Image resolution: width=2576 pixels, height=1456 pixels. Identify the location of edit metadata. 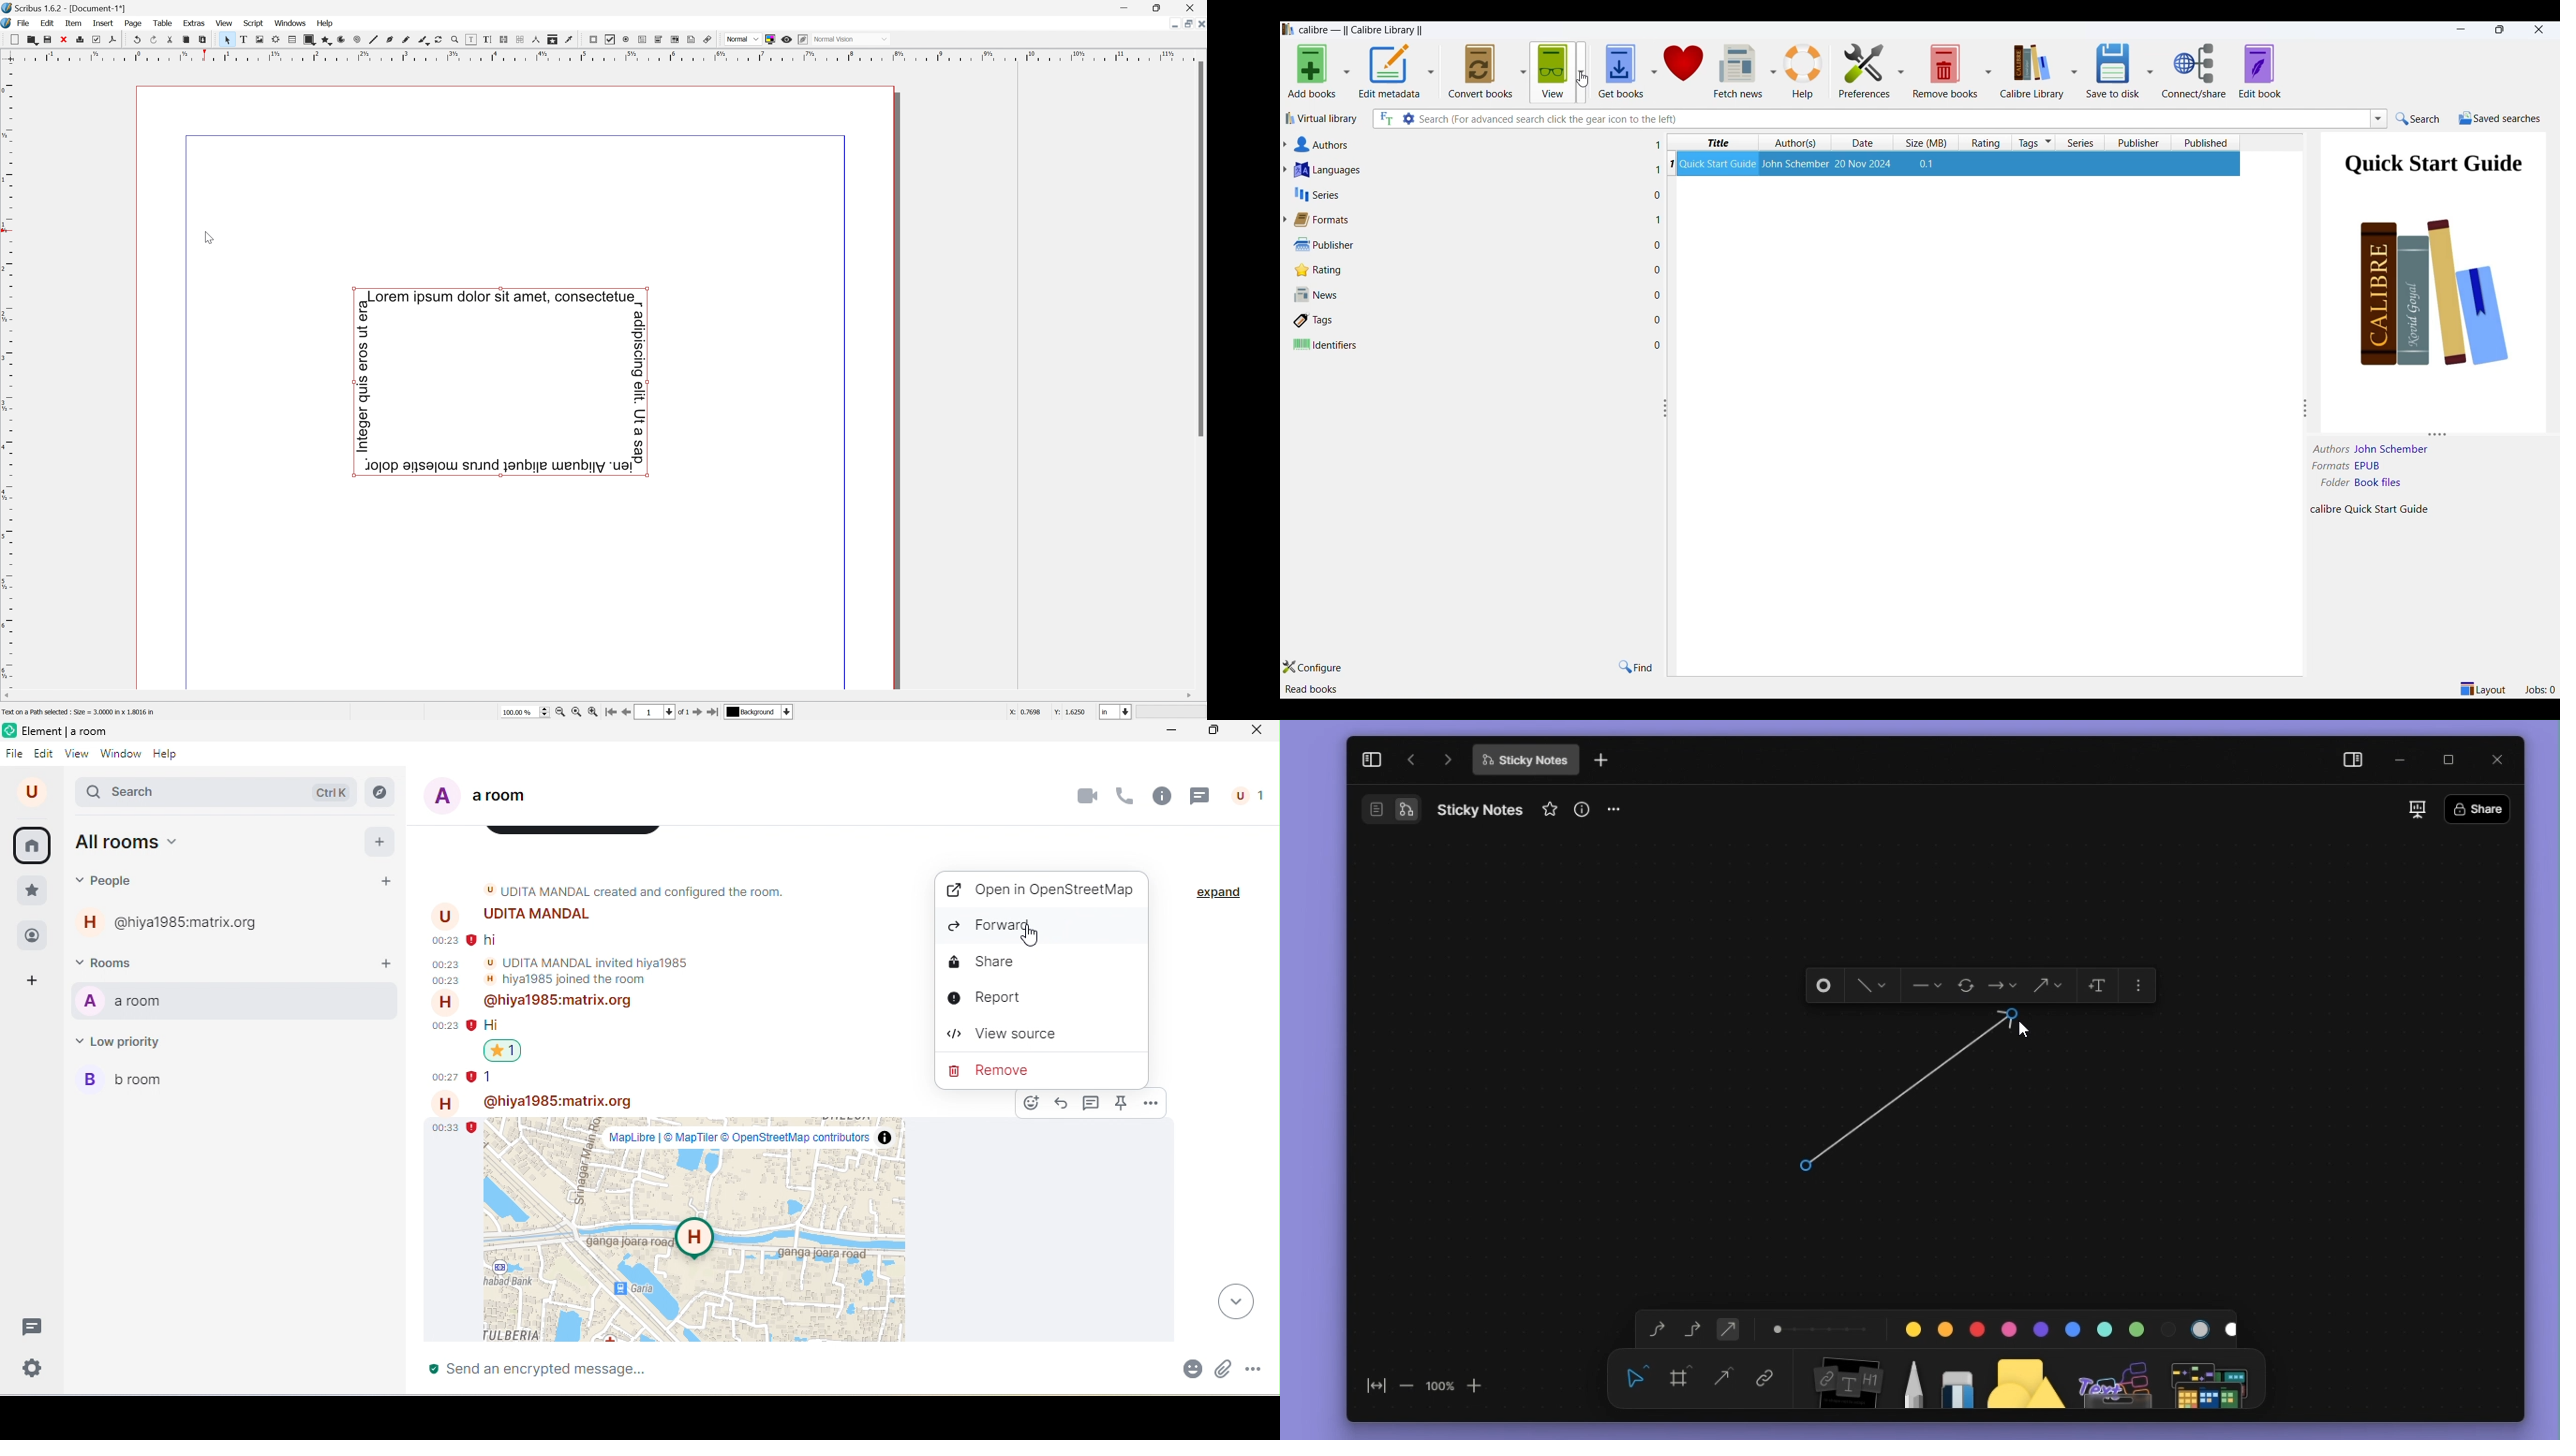
(1391, 73).